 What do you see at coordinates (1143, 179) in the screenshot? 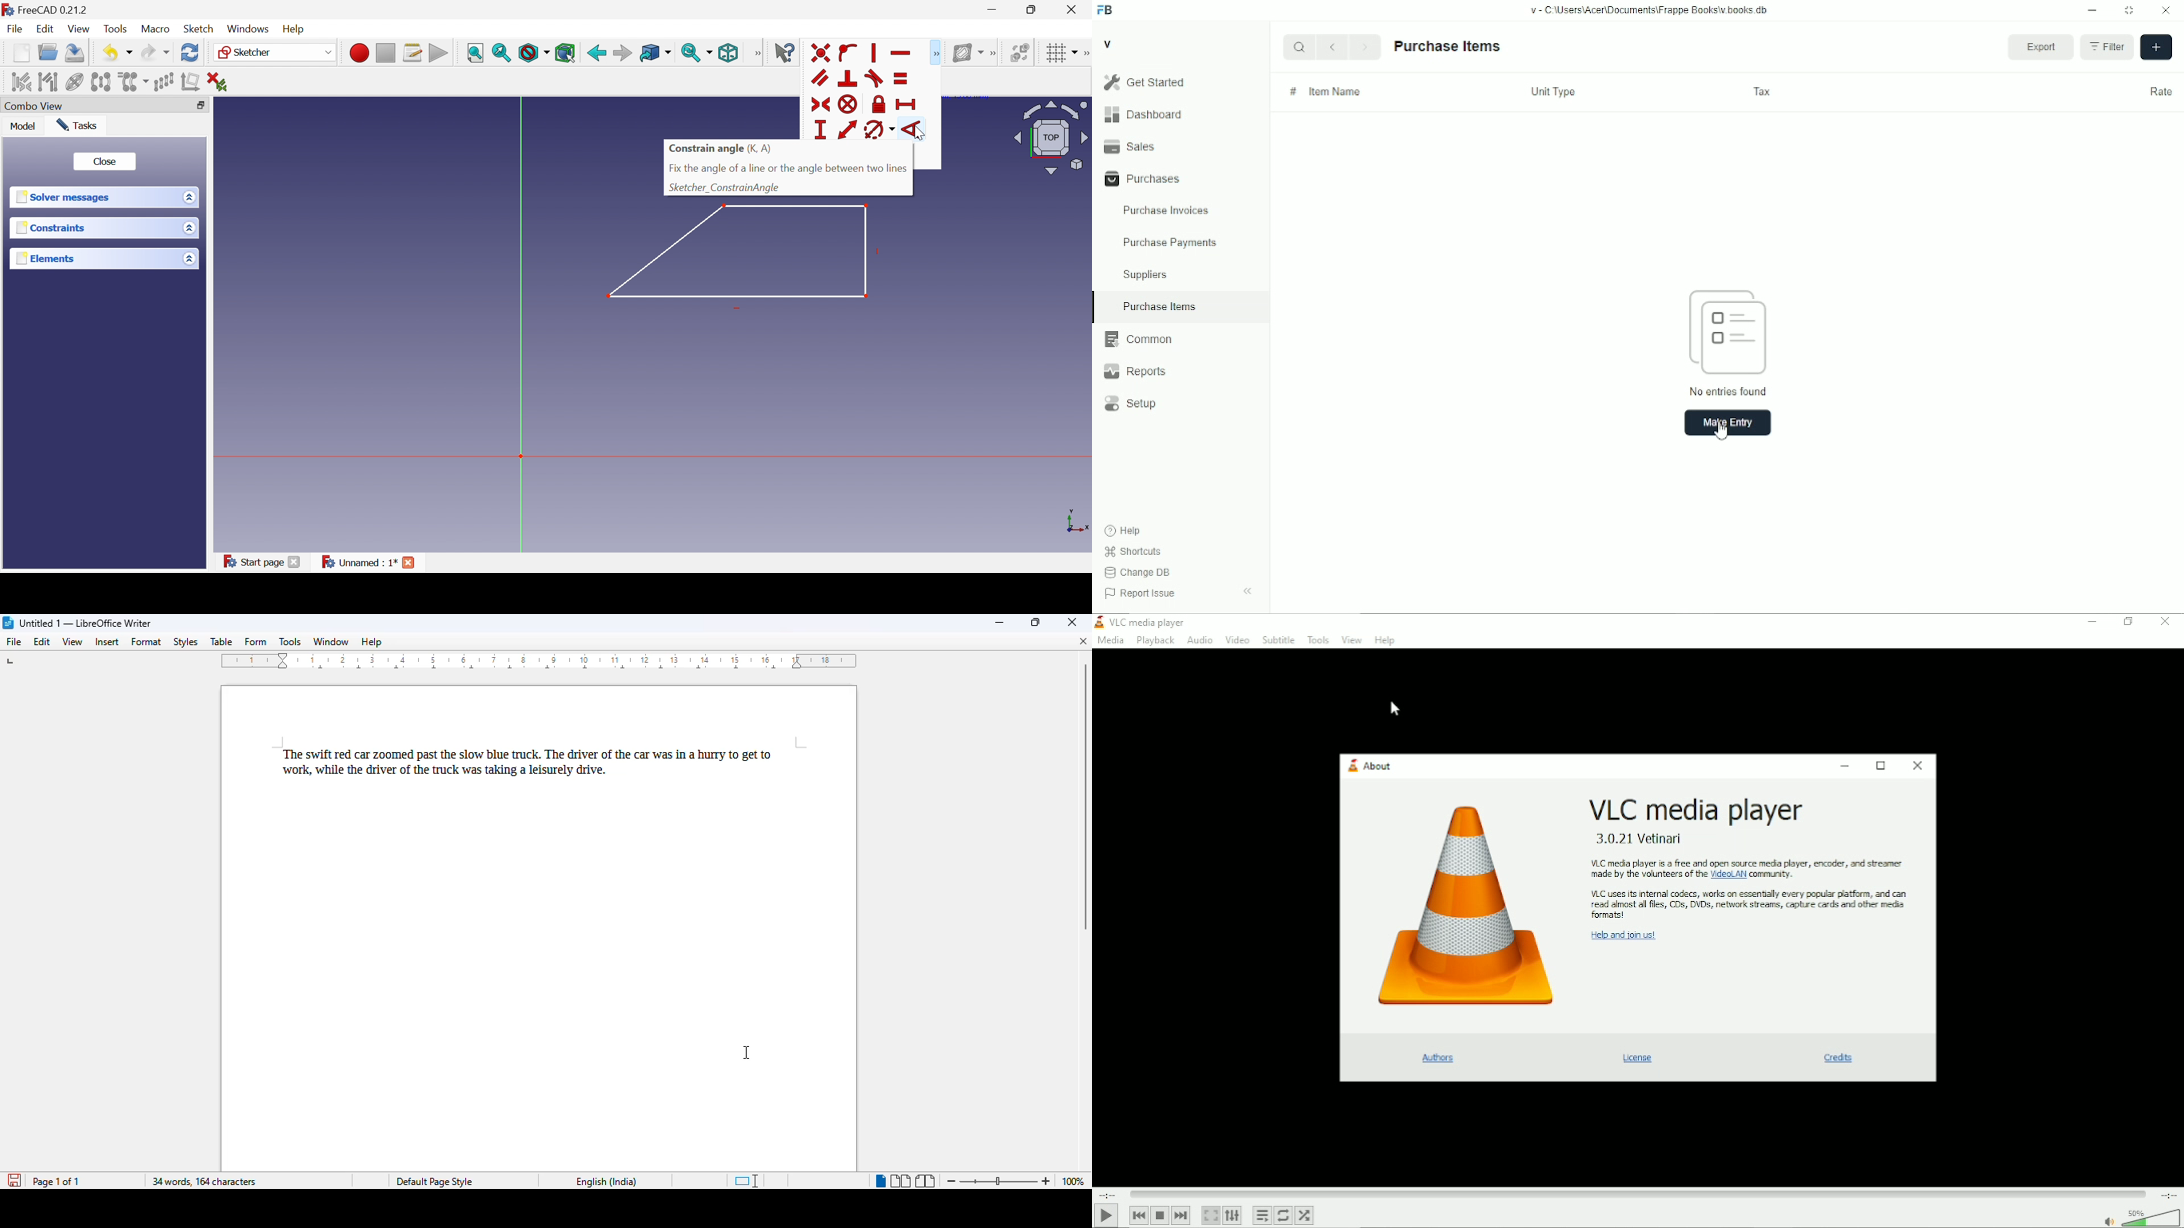
I see `purchases` at bounding box center [1143, 179].